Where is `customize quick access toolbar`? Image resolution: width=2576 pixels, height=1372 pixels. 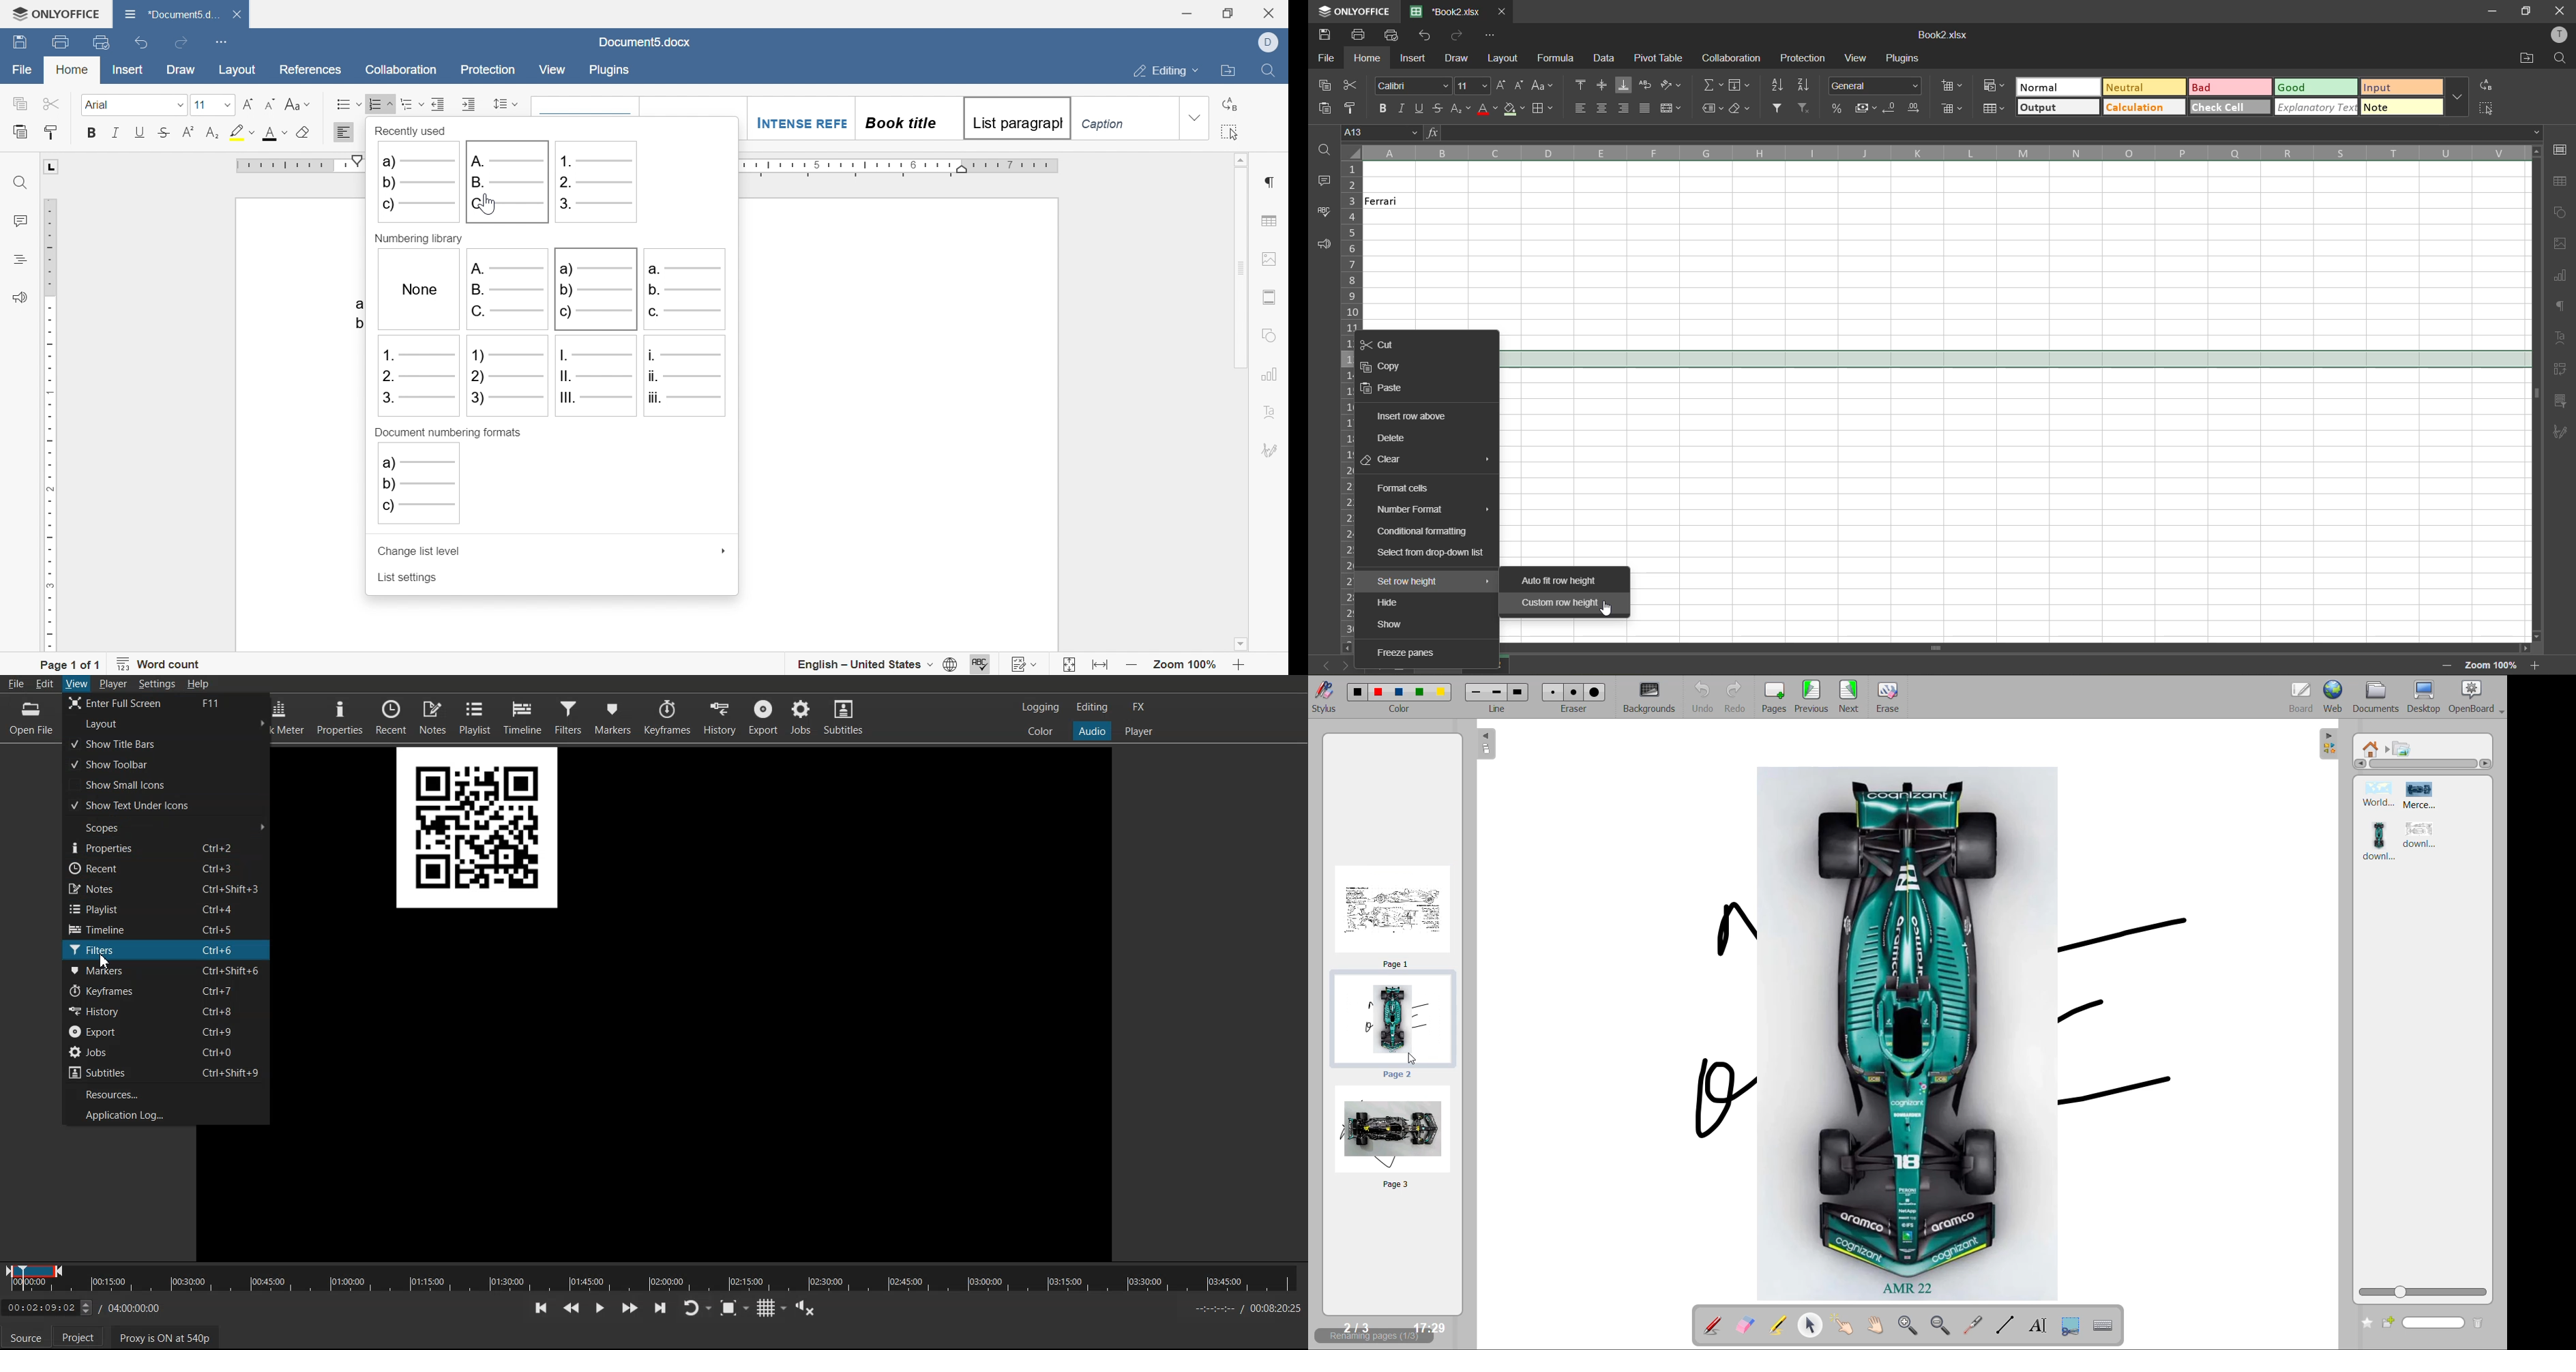 customize quick access toolbar is located at coordinates (1488, 34).